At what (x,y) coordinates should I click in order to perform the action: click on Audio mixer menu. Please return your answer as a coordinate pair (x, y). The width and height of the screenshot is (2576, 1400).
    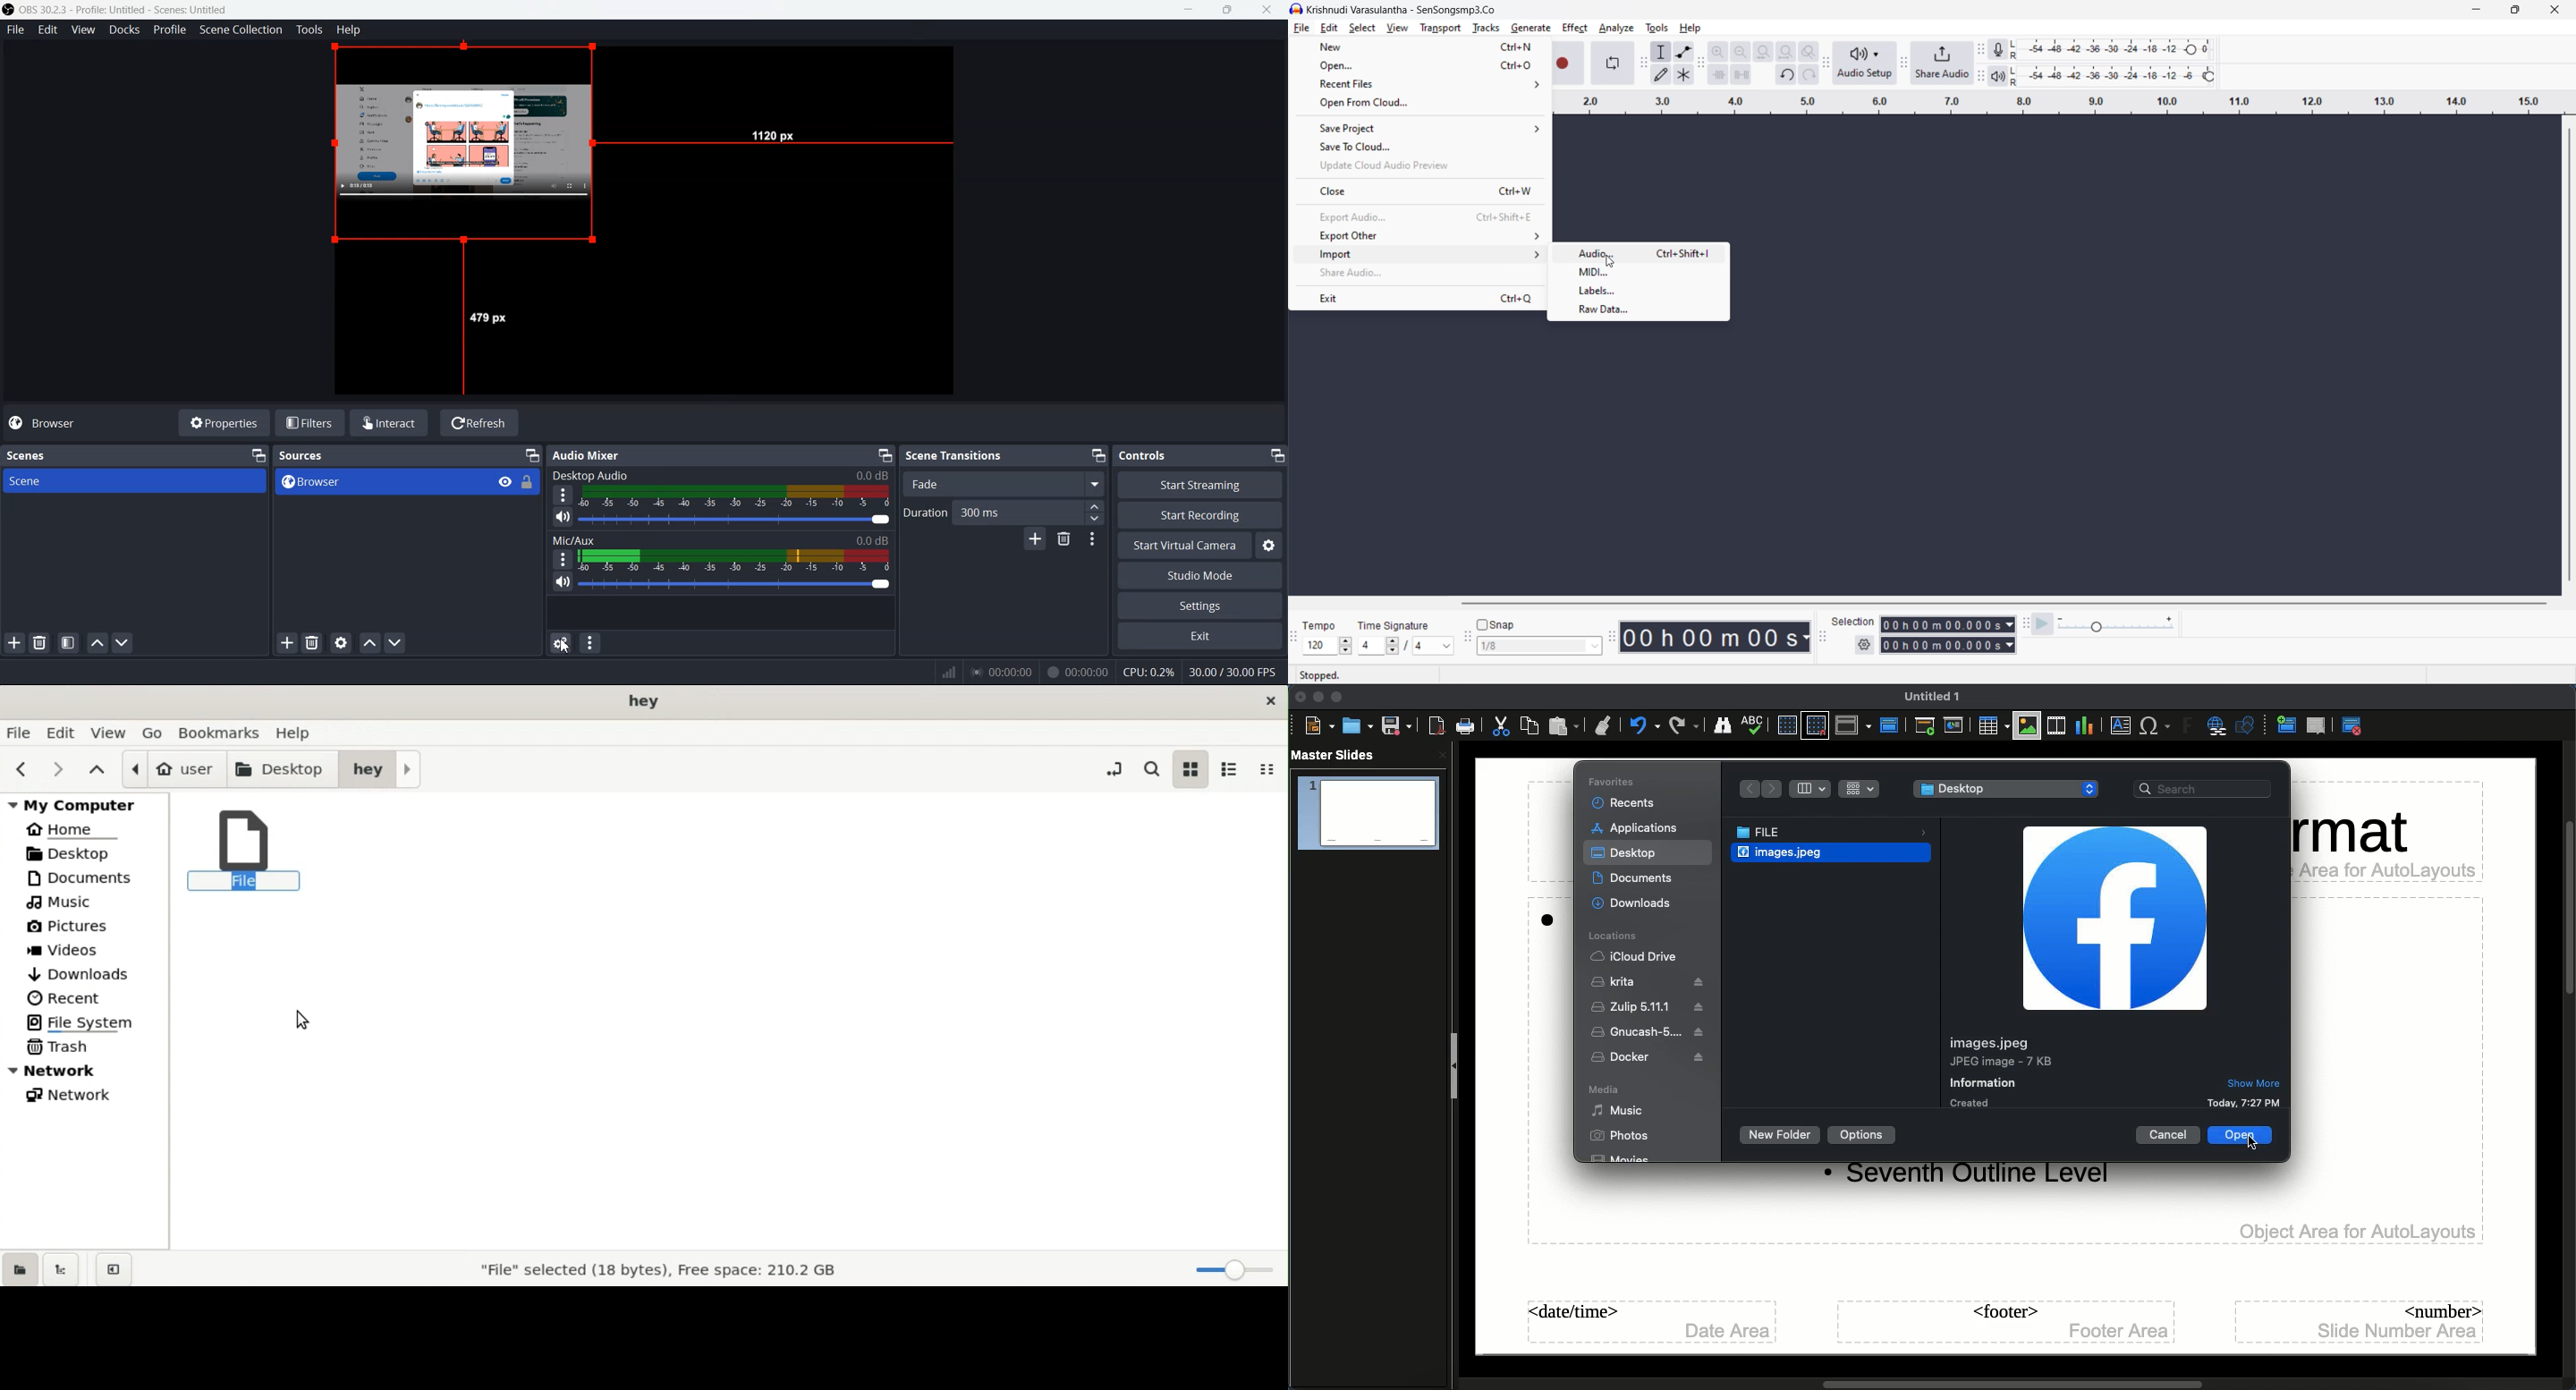
    Looking at the image, I should click on (591, 643).